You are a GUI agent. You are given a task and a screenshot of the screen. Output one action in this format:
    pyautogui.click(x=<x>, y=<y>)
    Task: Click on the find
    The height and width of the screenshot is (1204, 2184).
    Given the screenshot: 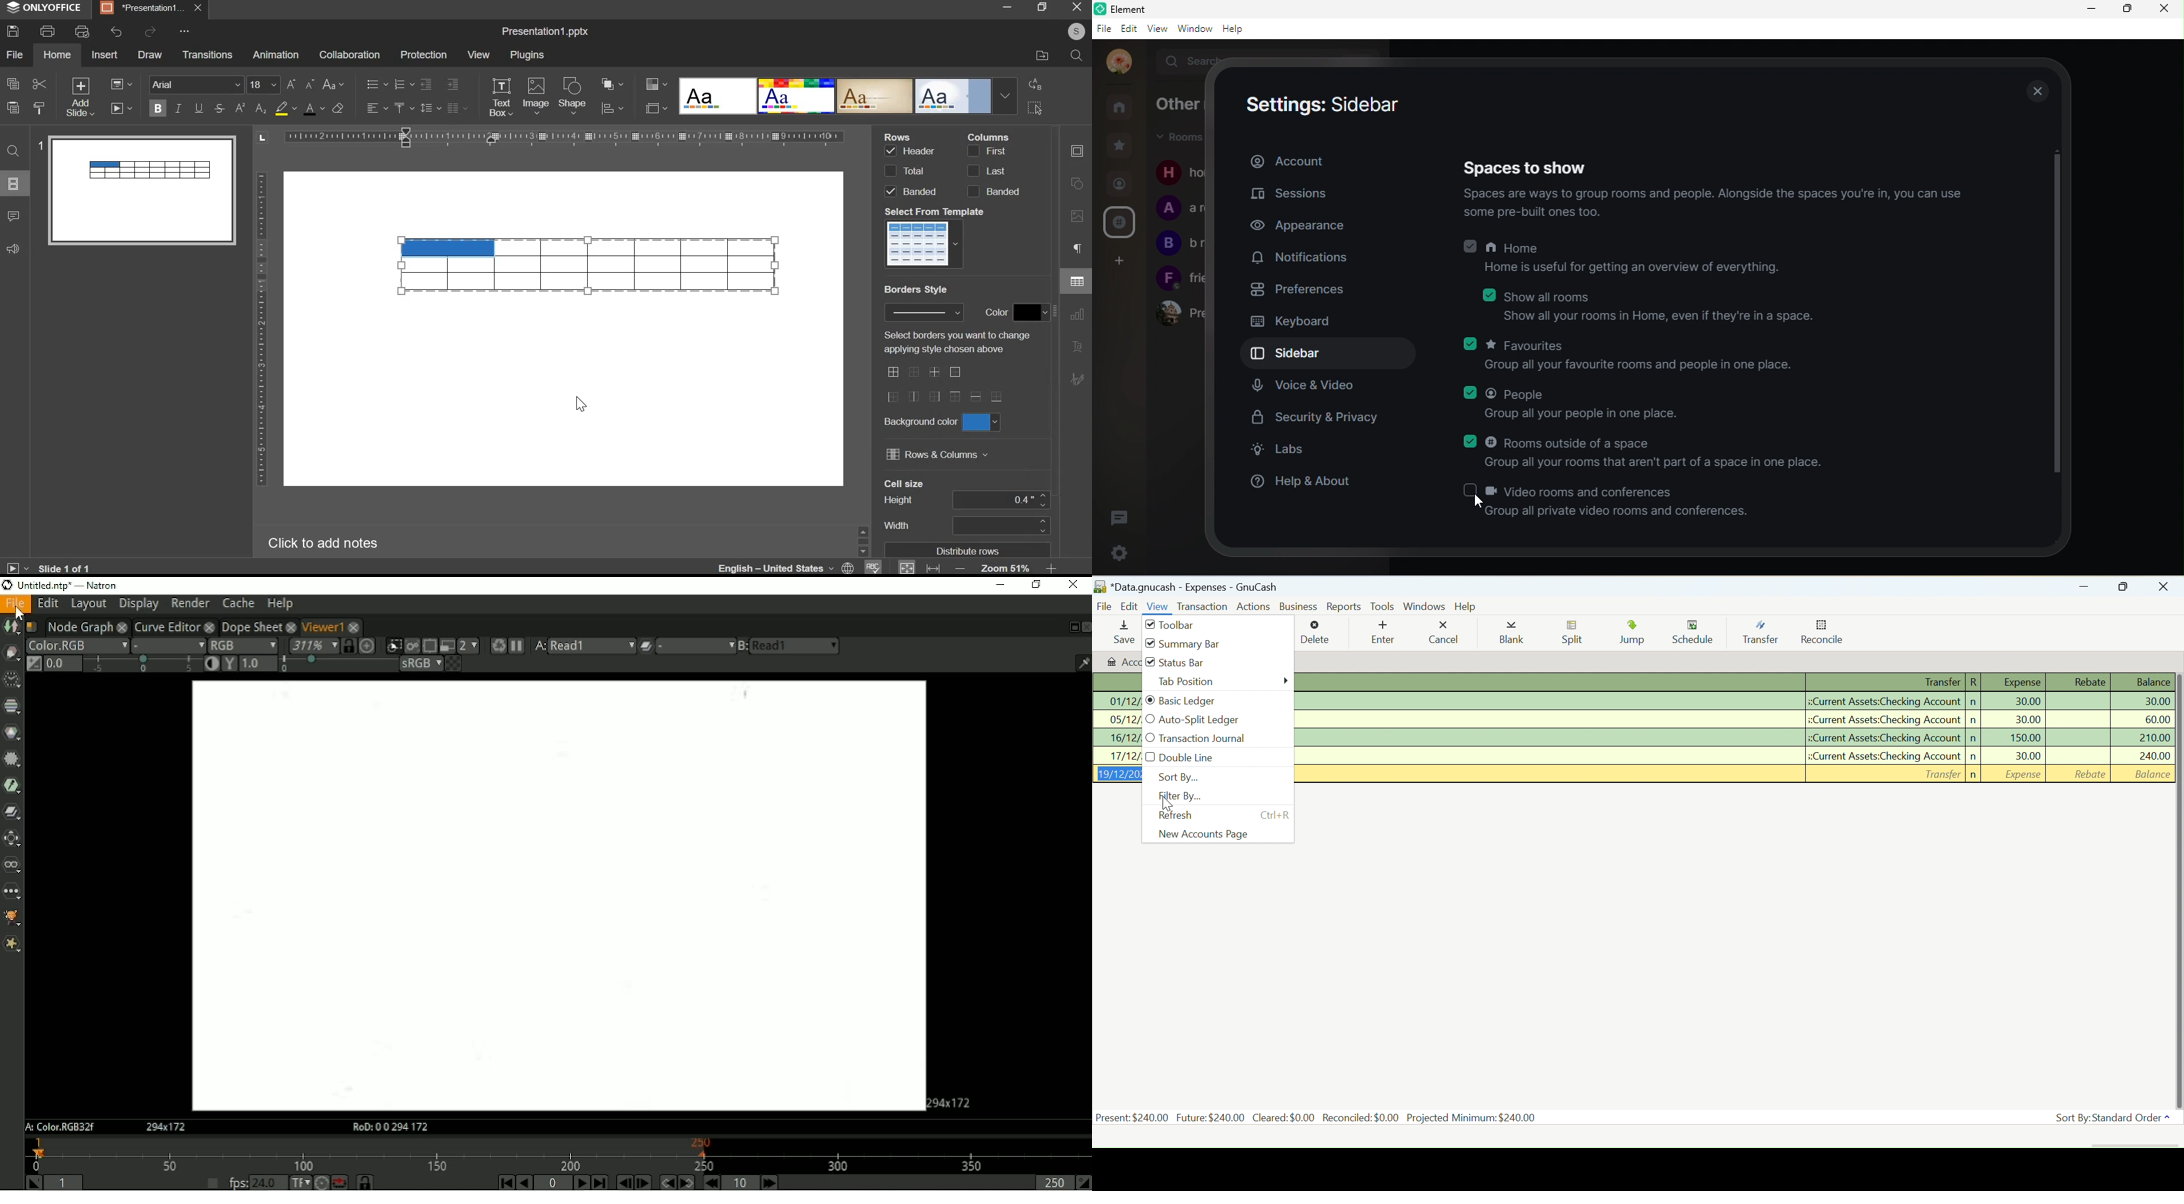 What is the action you would take?
    pyautogui.click(x=14, y=151)
    